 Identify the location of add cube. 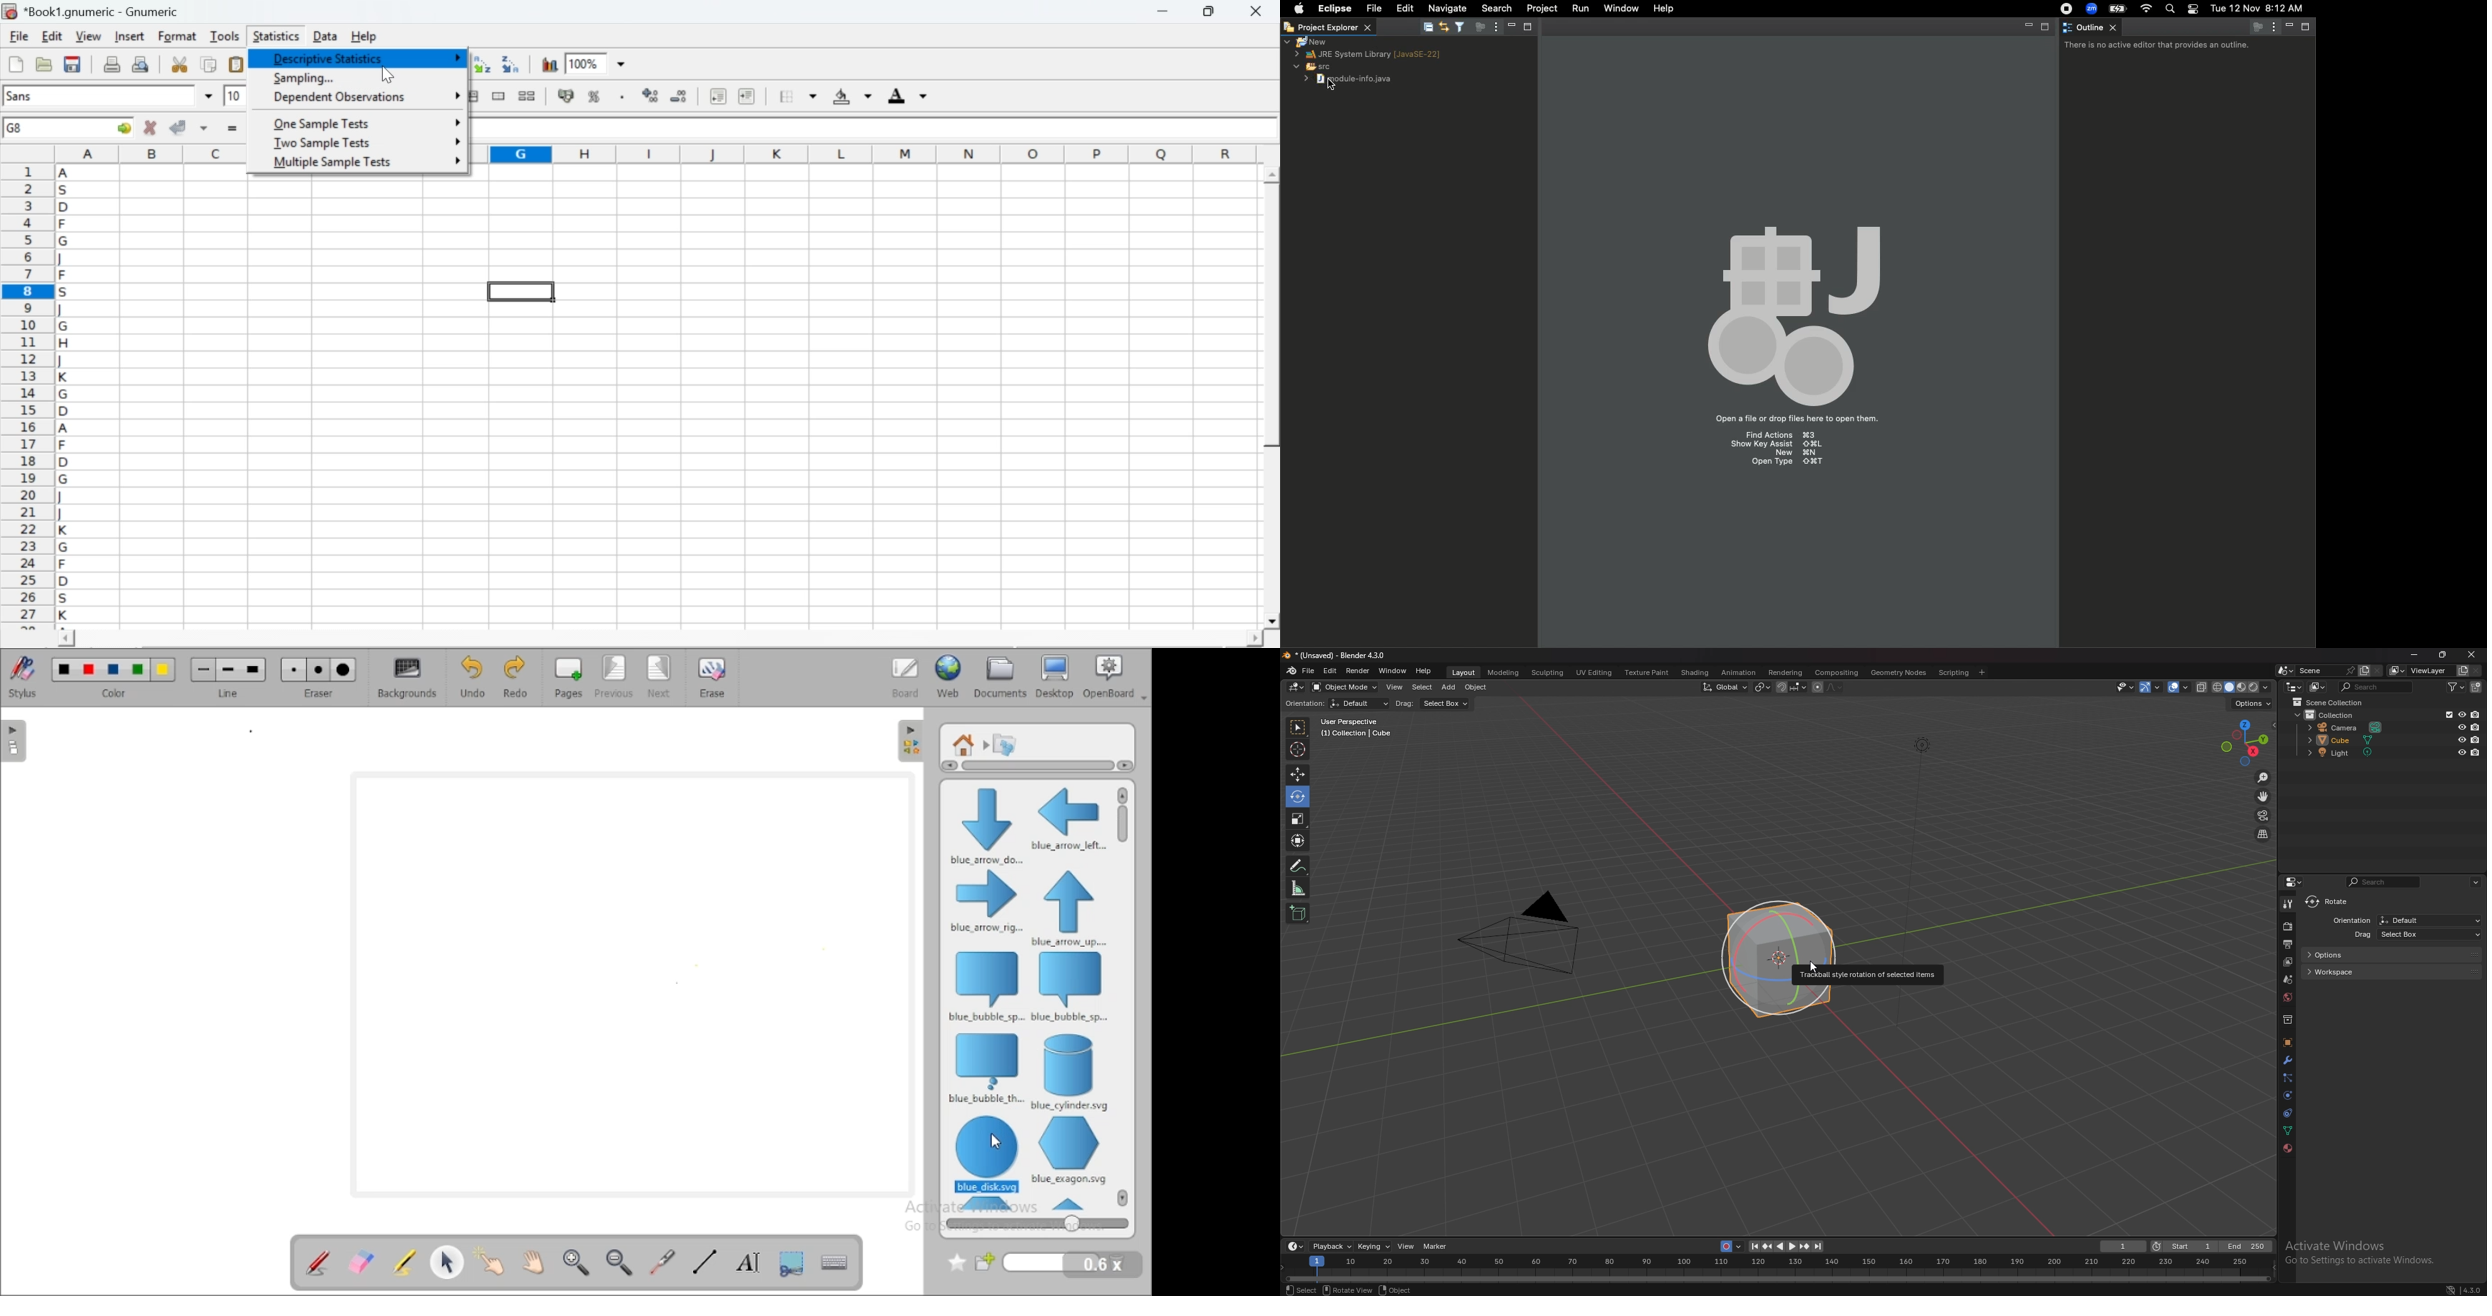
(1298, 913).